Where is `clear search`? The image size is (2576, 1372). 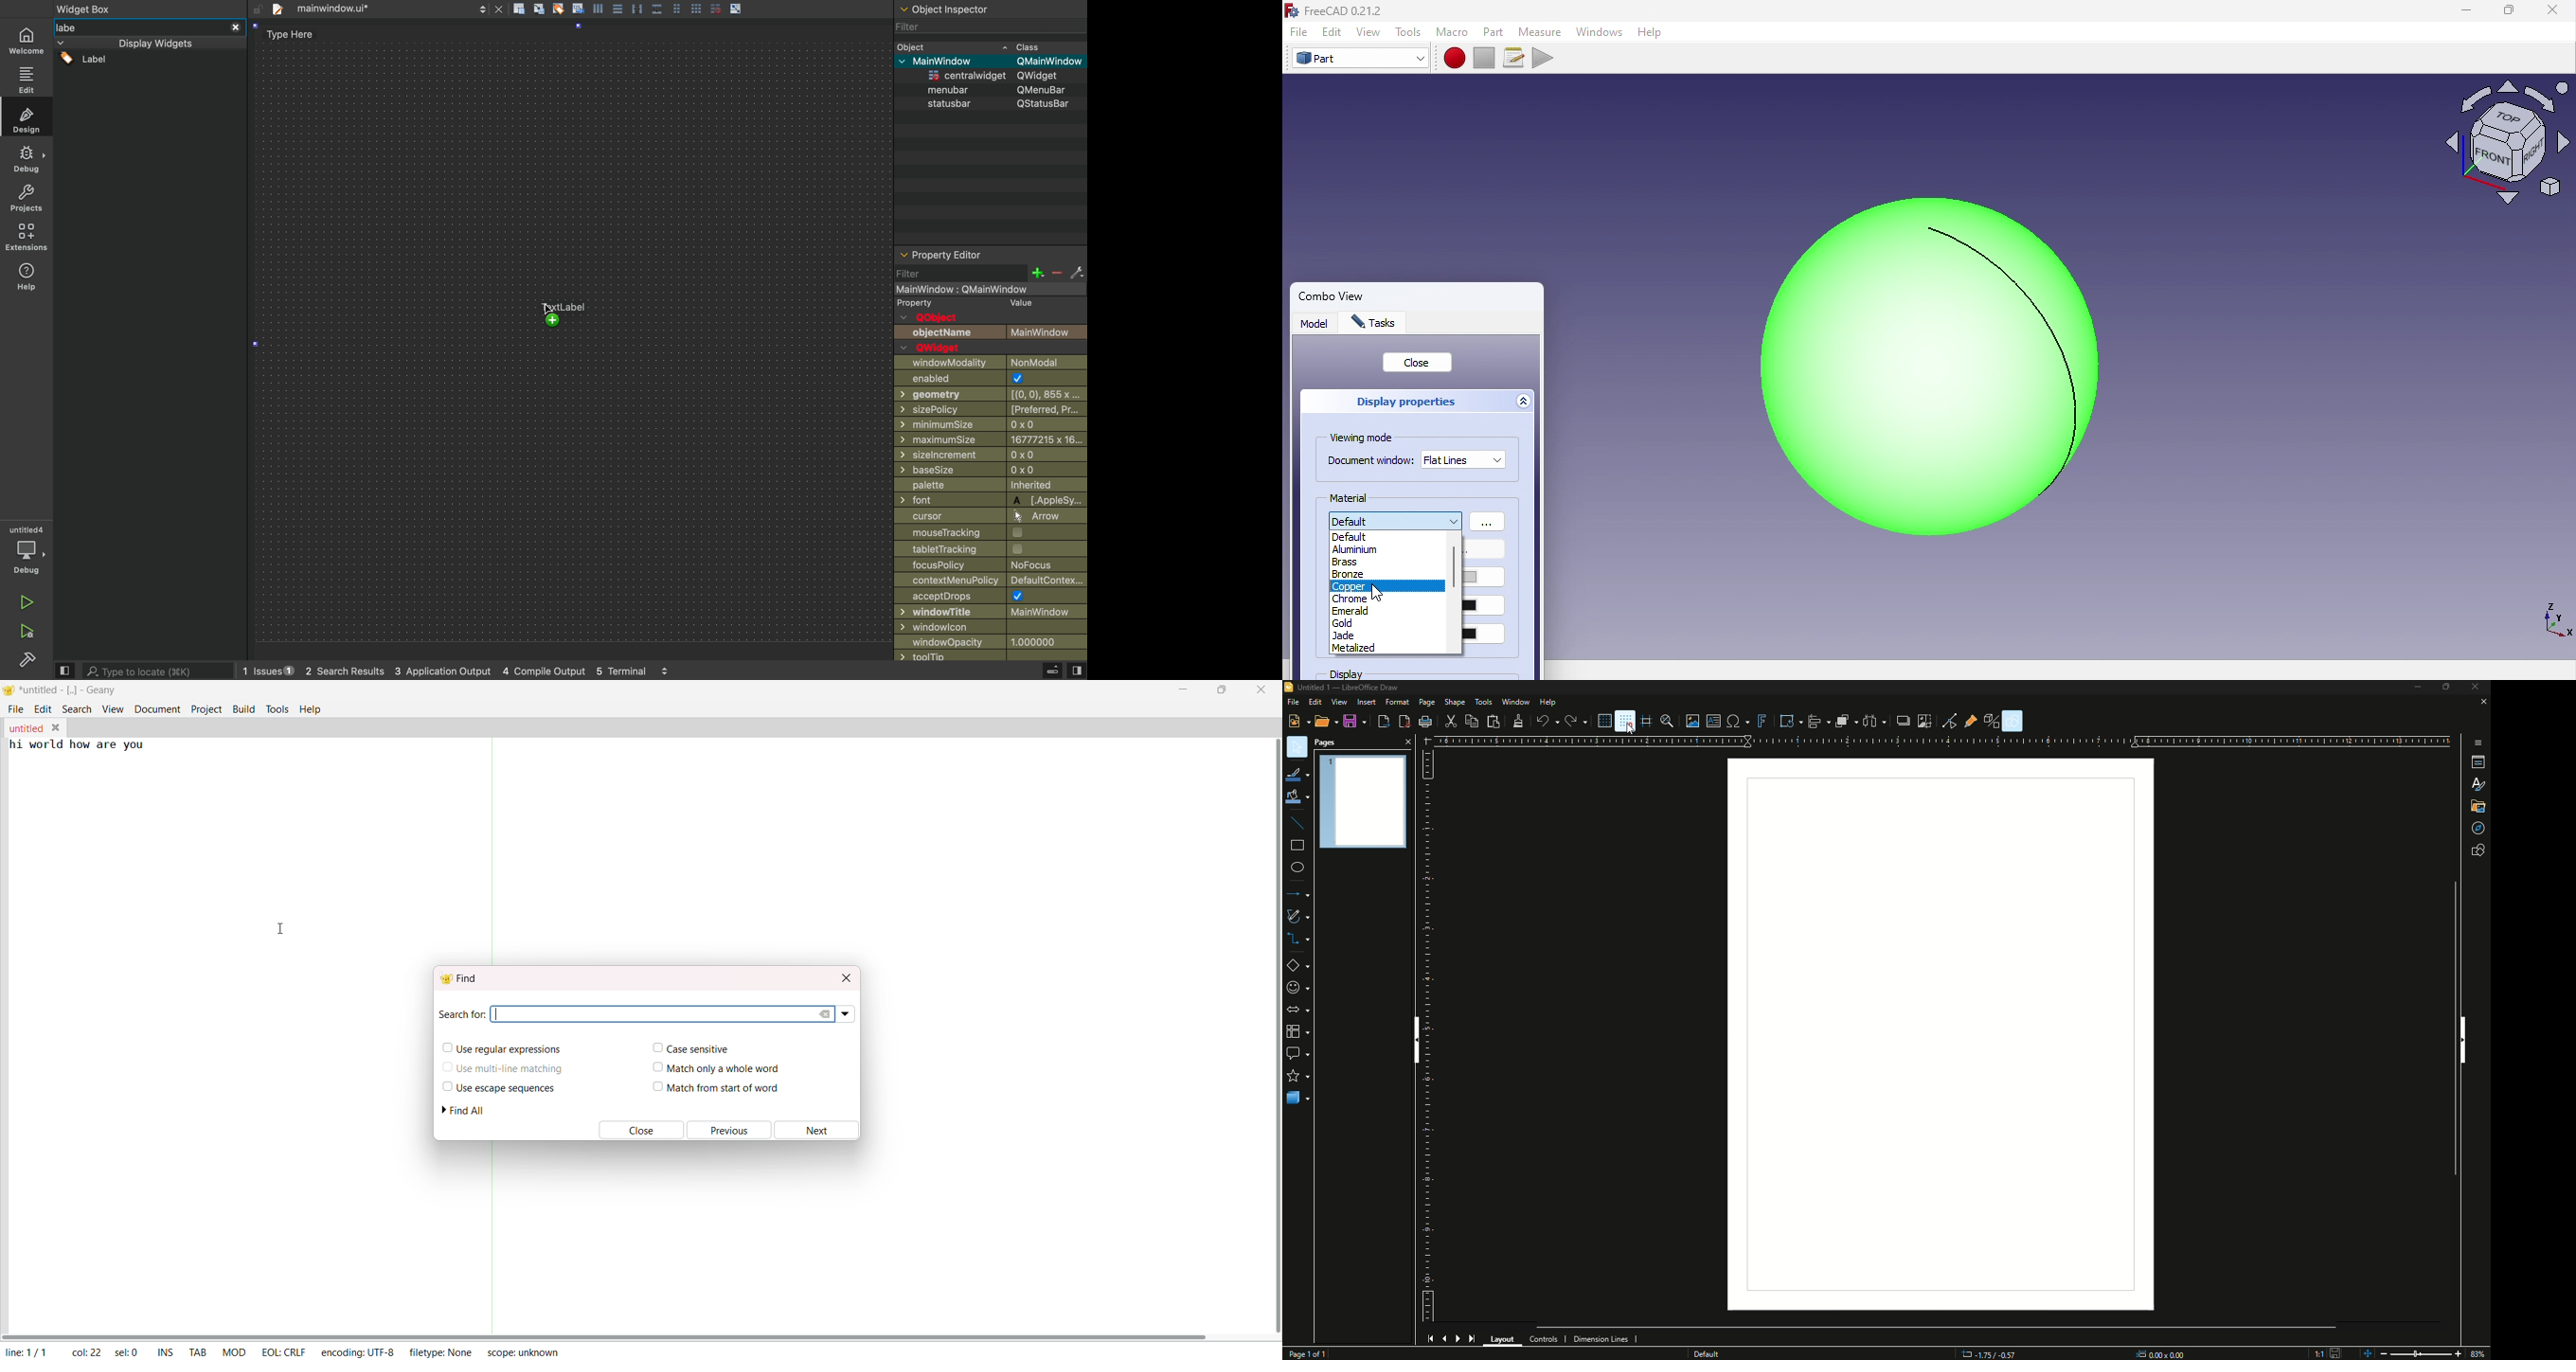
clear search is located at coordinates (826, 1014).